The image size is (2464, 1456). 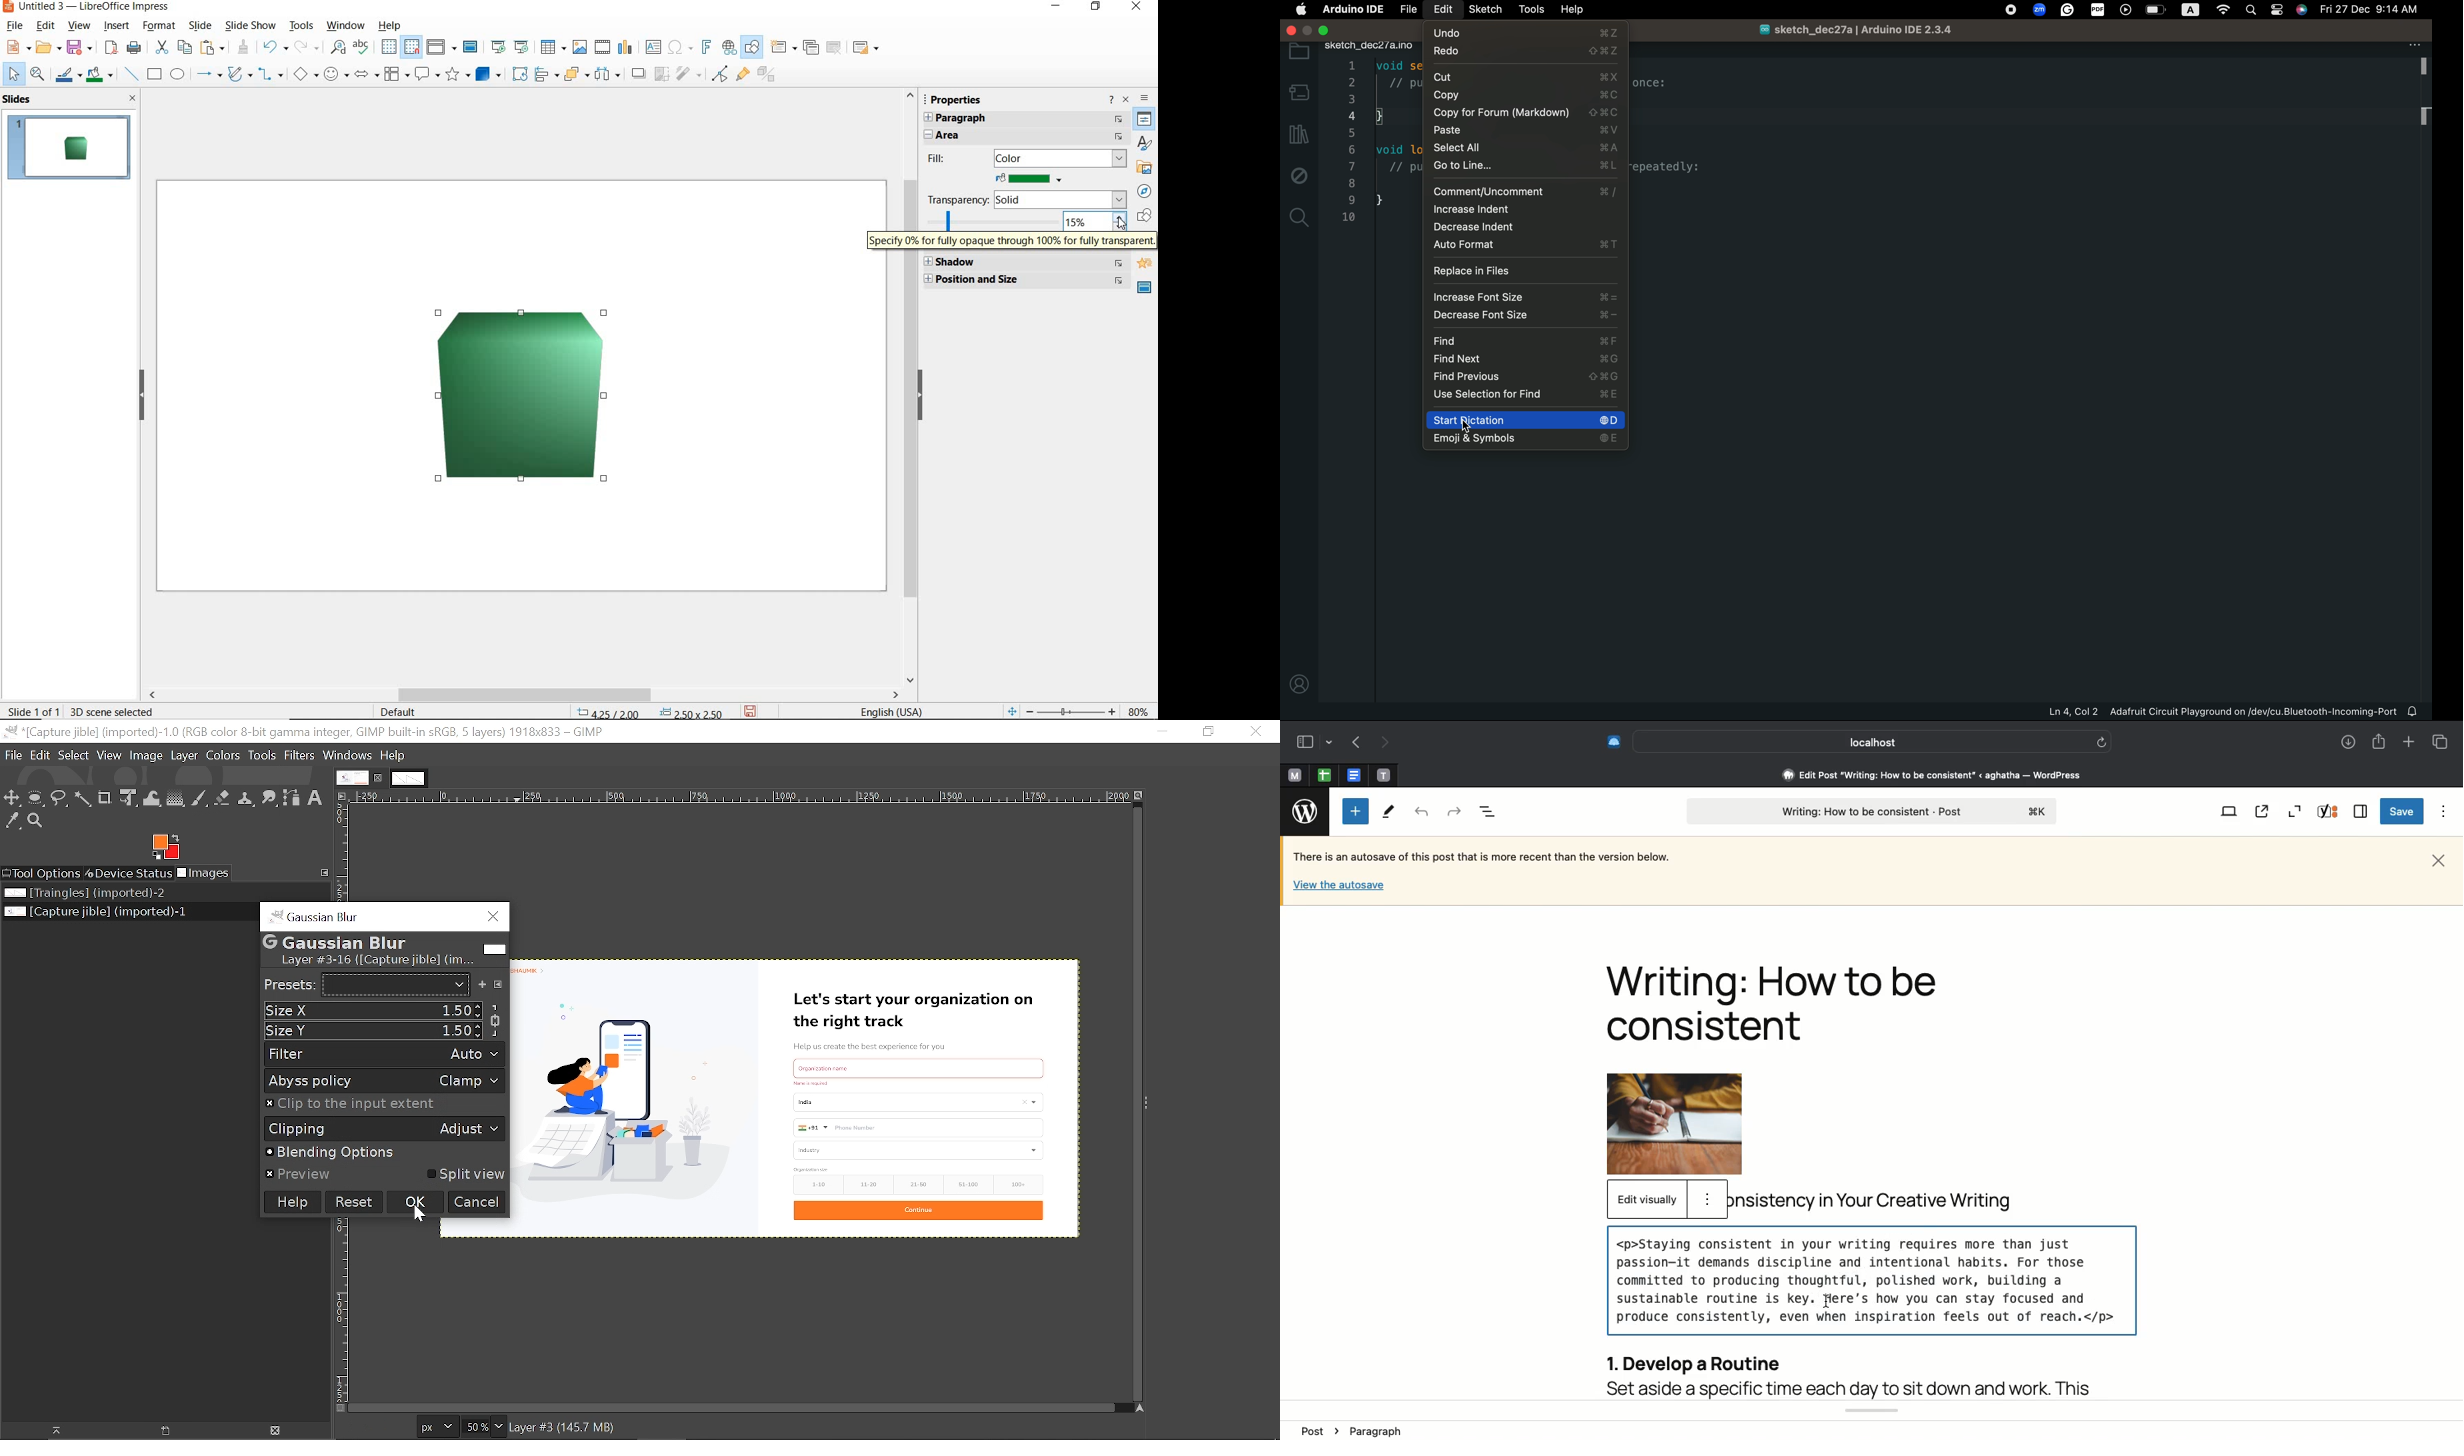 I want to click on lines and arrows, so click(x=209, y=74).